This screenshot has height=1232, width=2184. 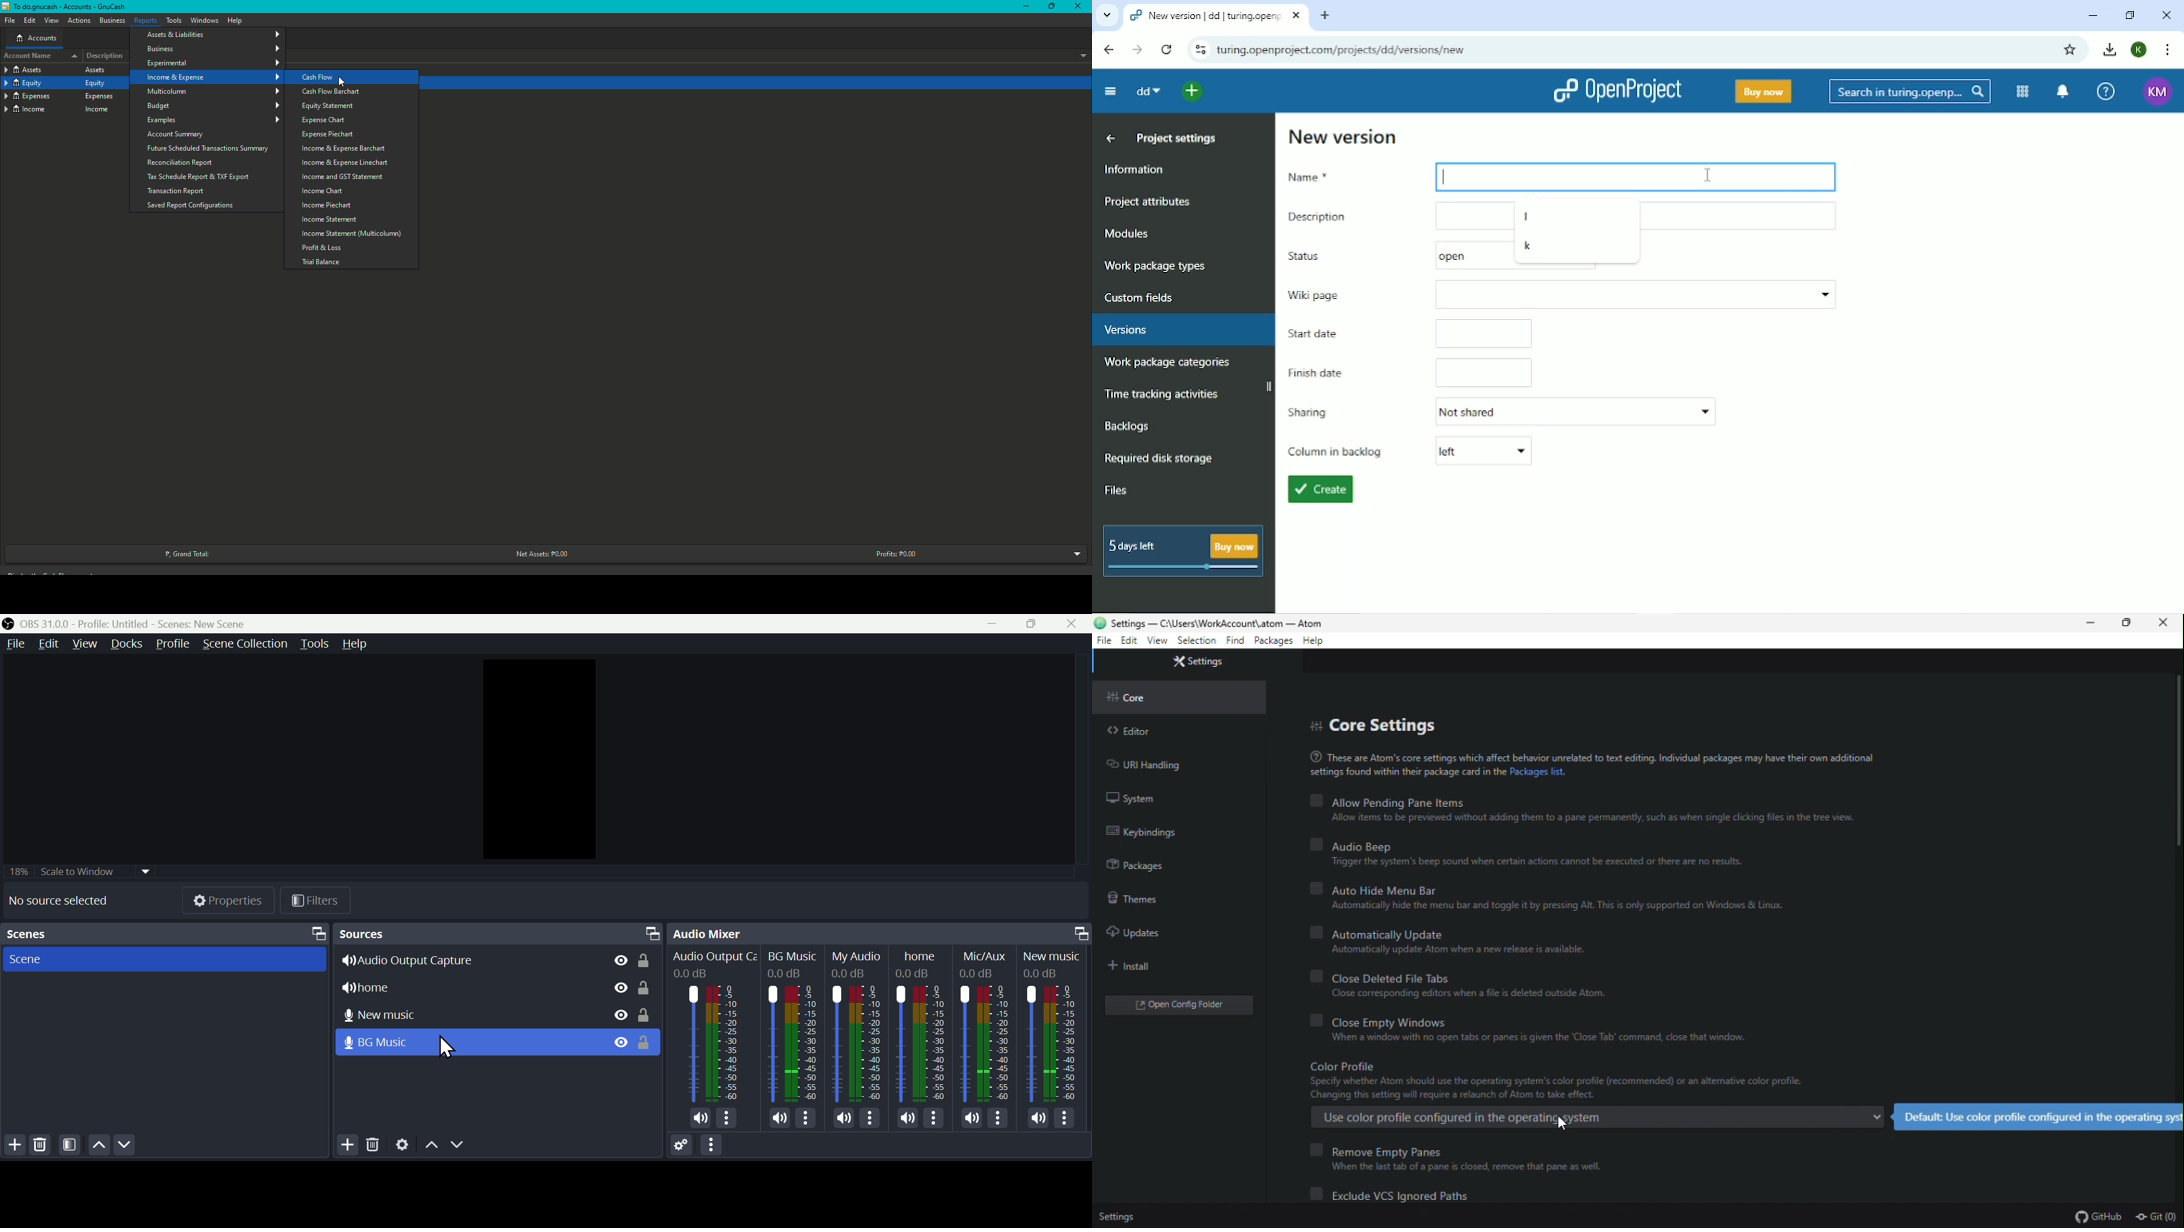 I want to click on Scale to window, so click(x=95, y=871).